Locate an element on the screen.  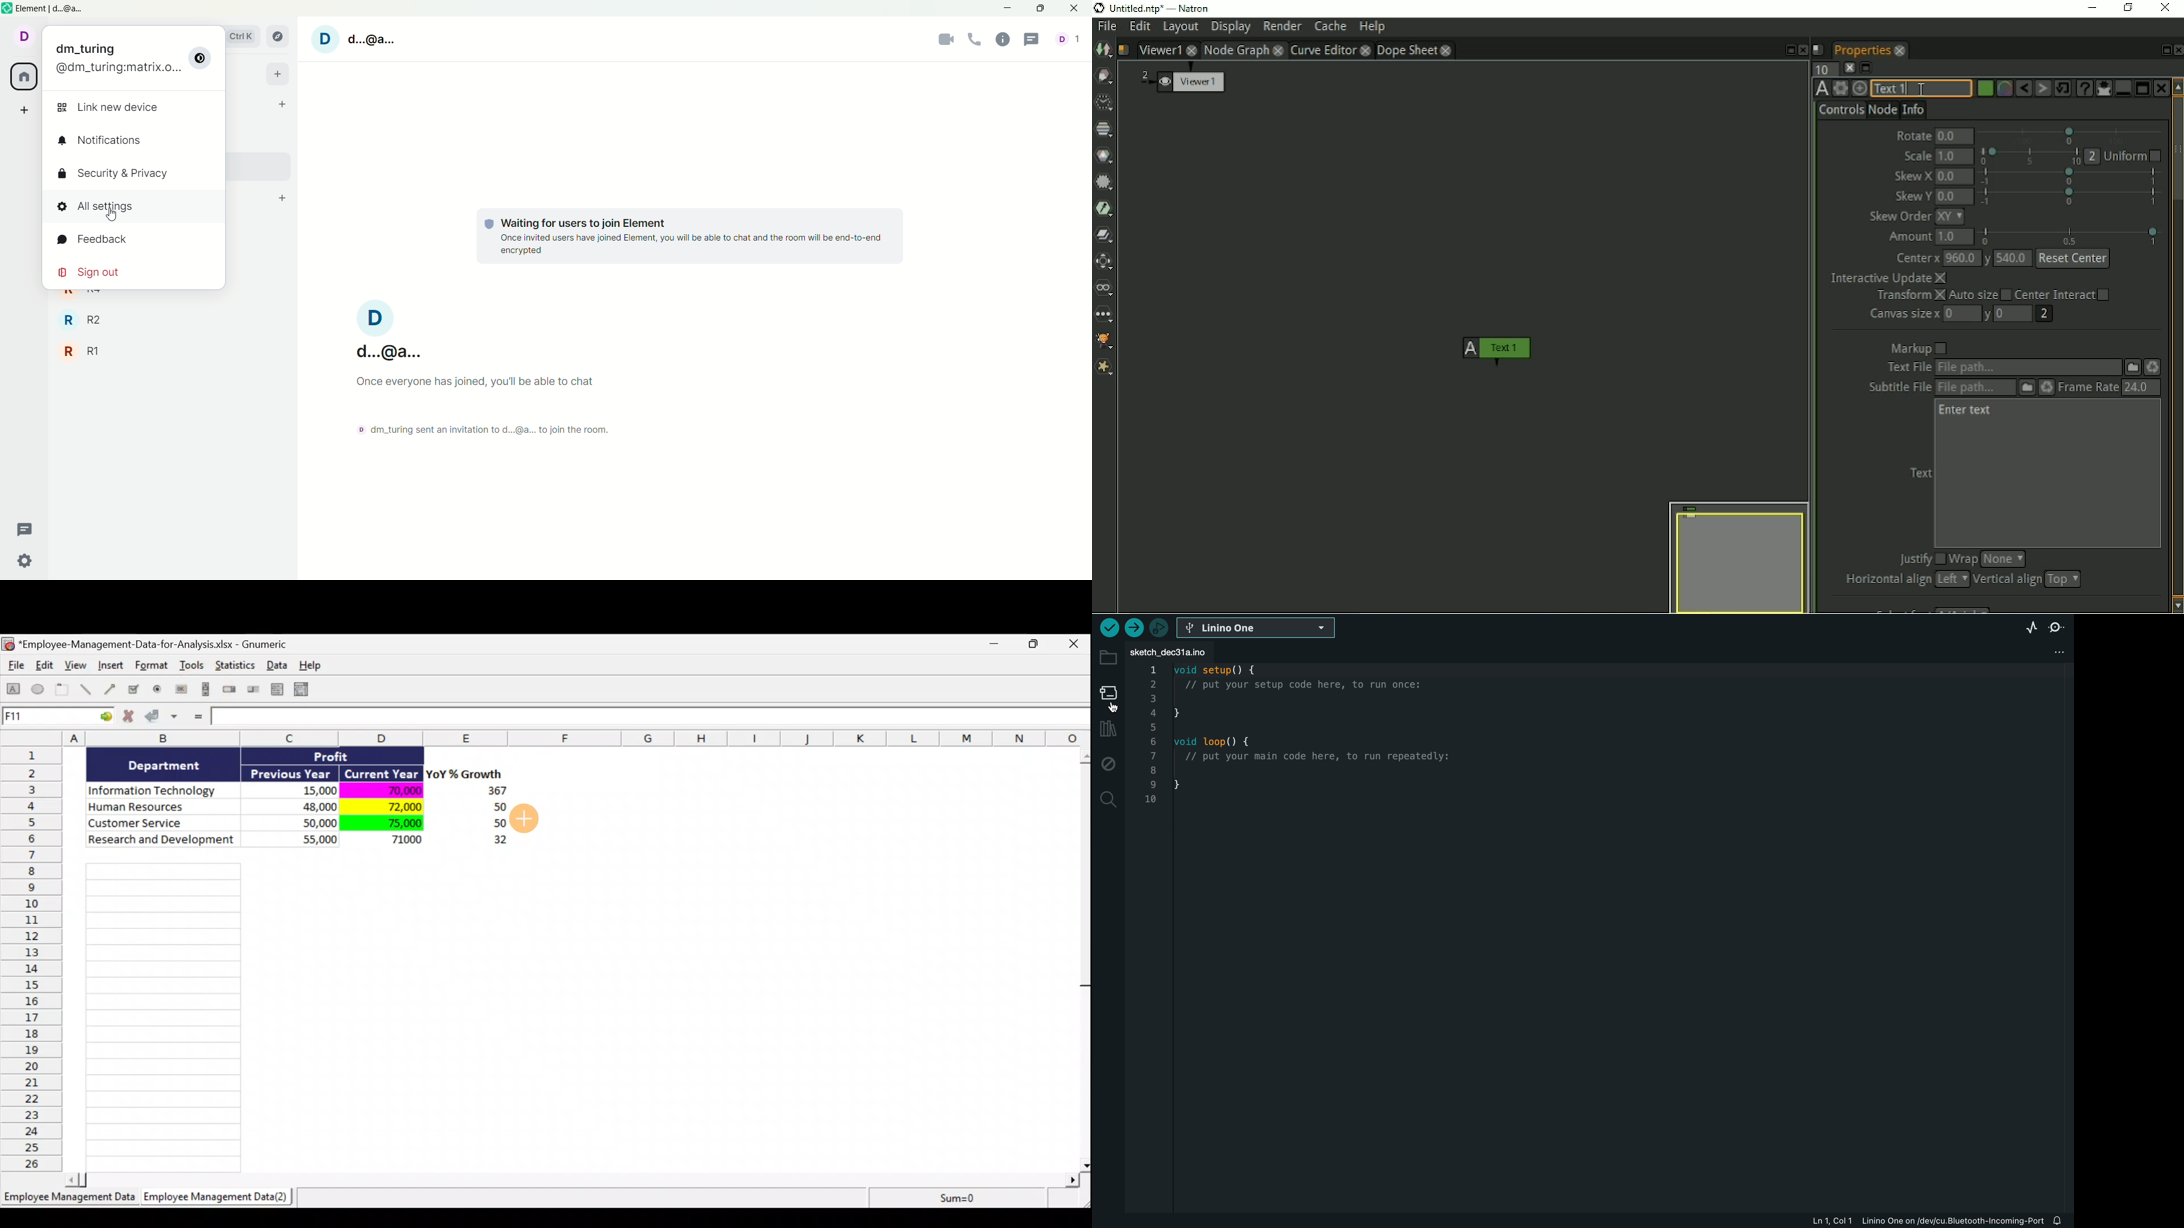
video call is located at coordinates (947, 41).